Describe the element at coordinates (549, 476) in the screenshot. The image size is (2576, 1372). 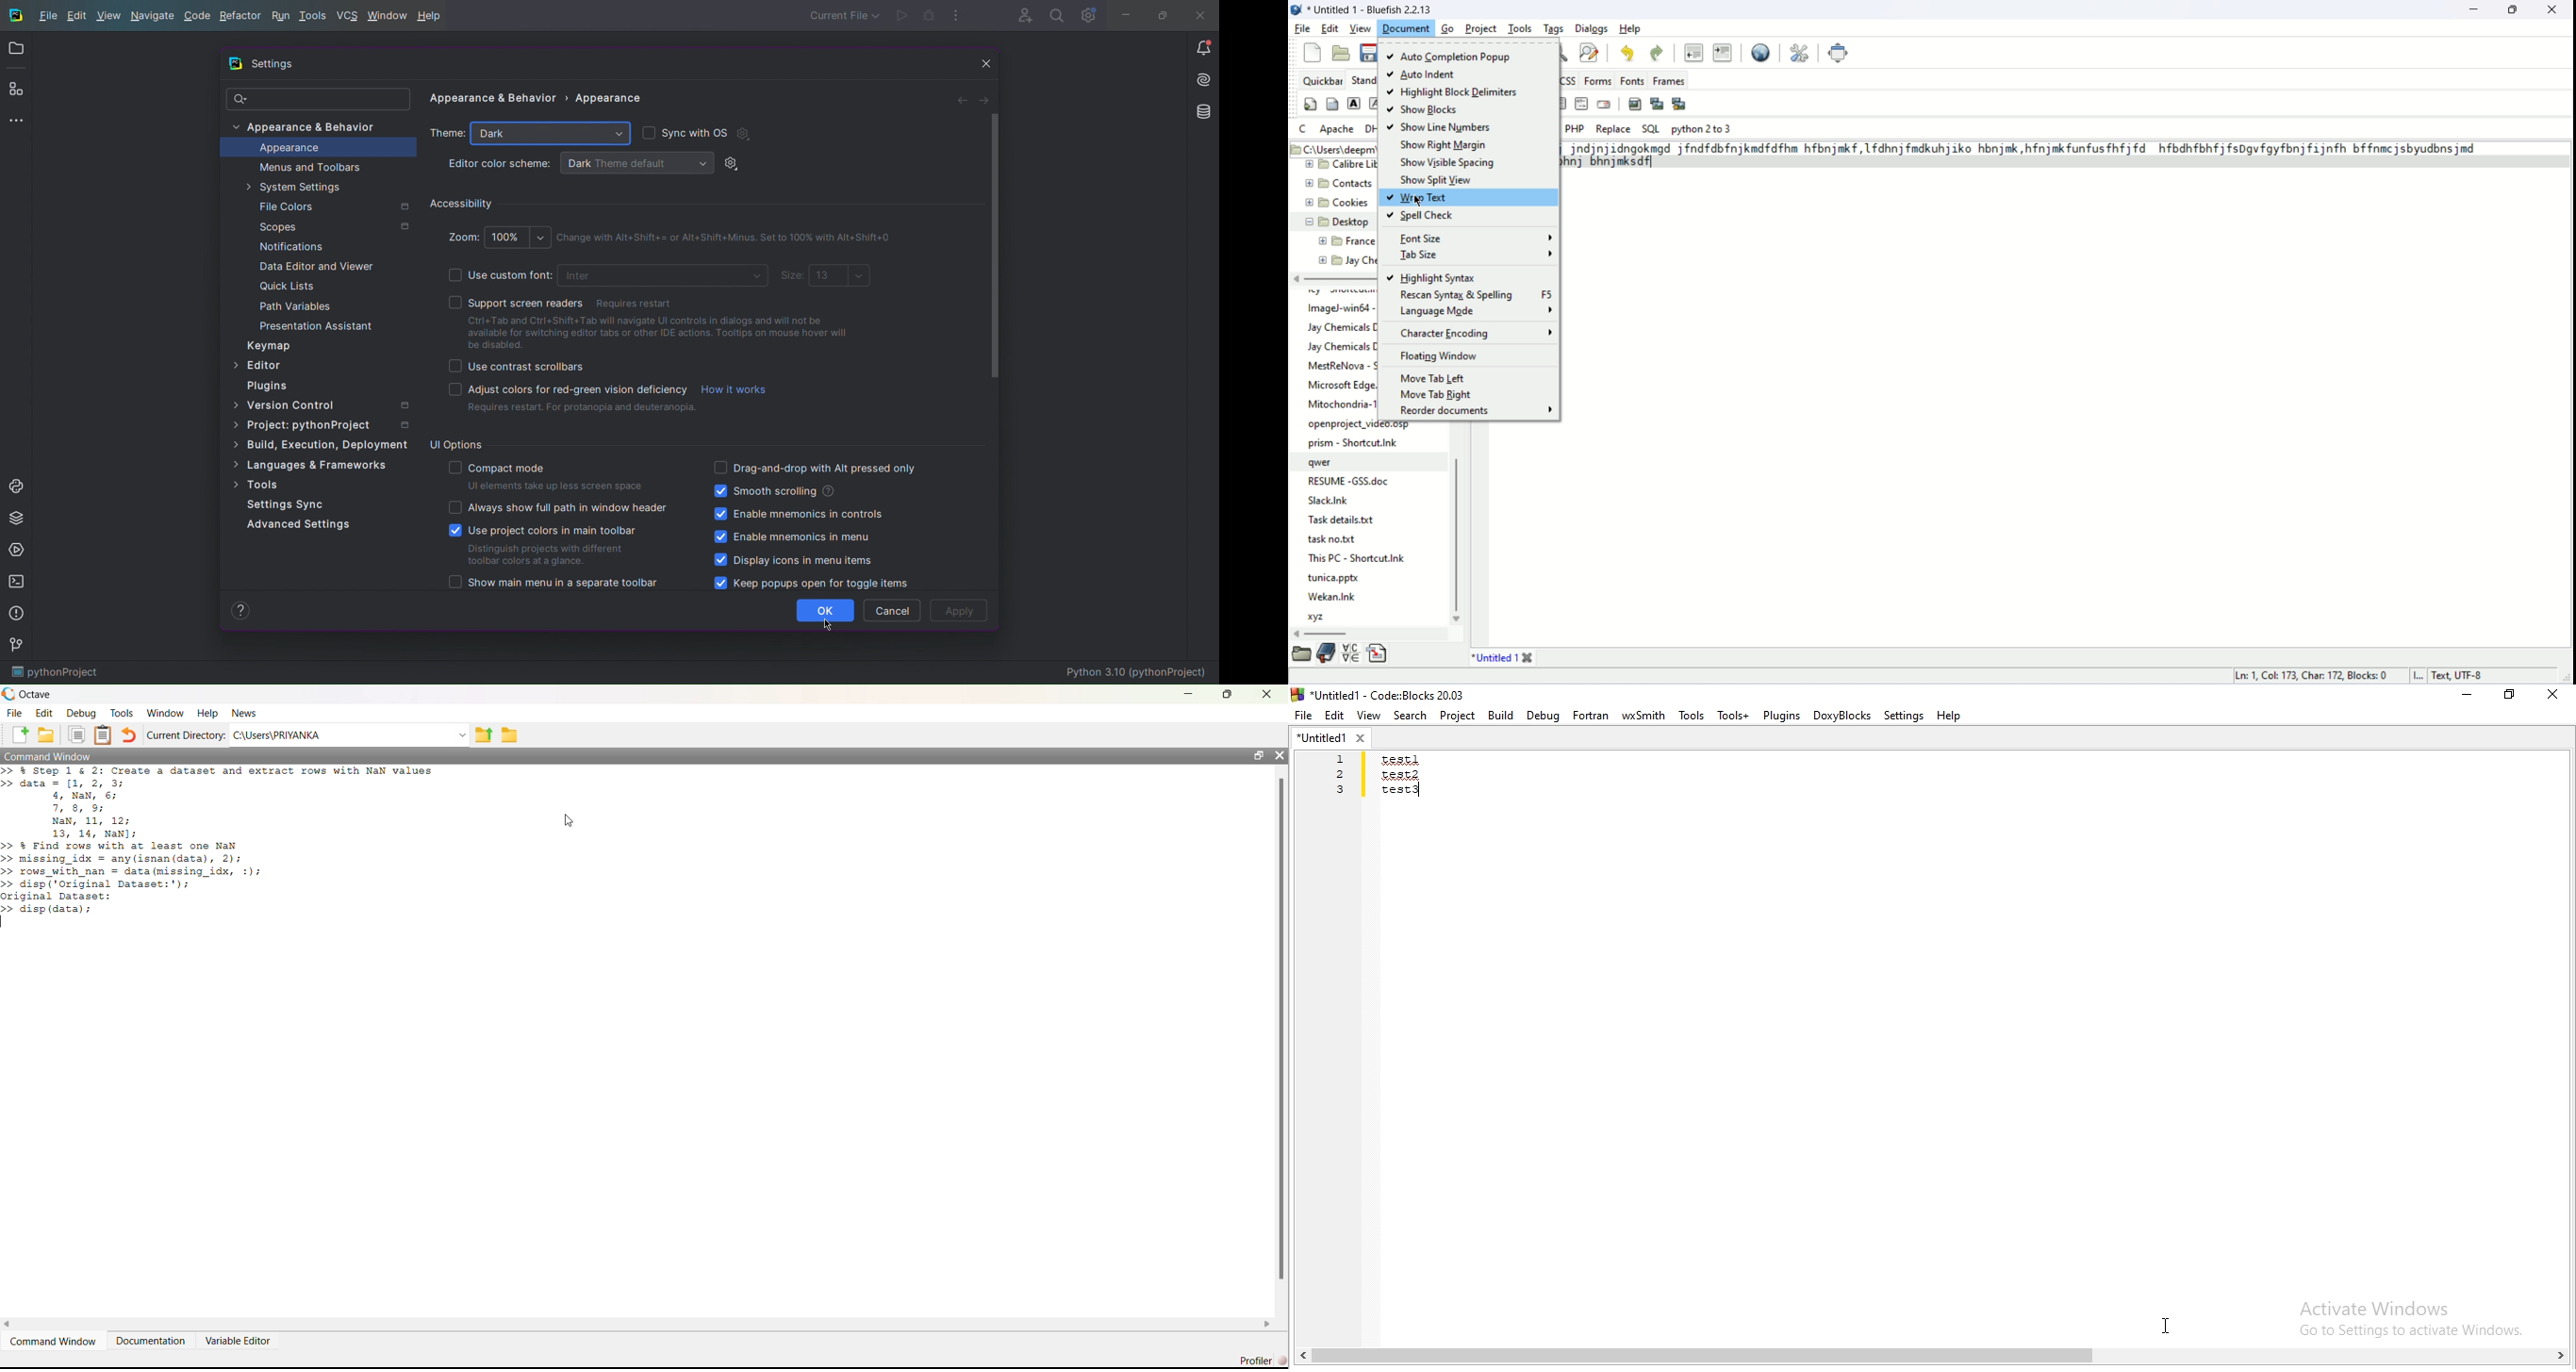
I see `Compact mode` at that location.